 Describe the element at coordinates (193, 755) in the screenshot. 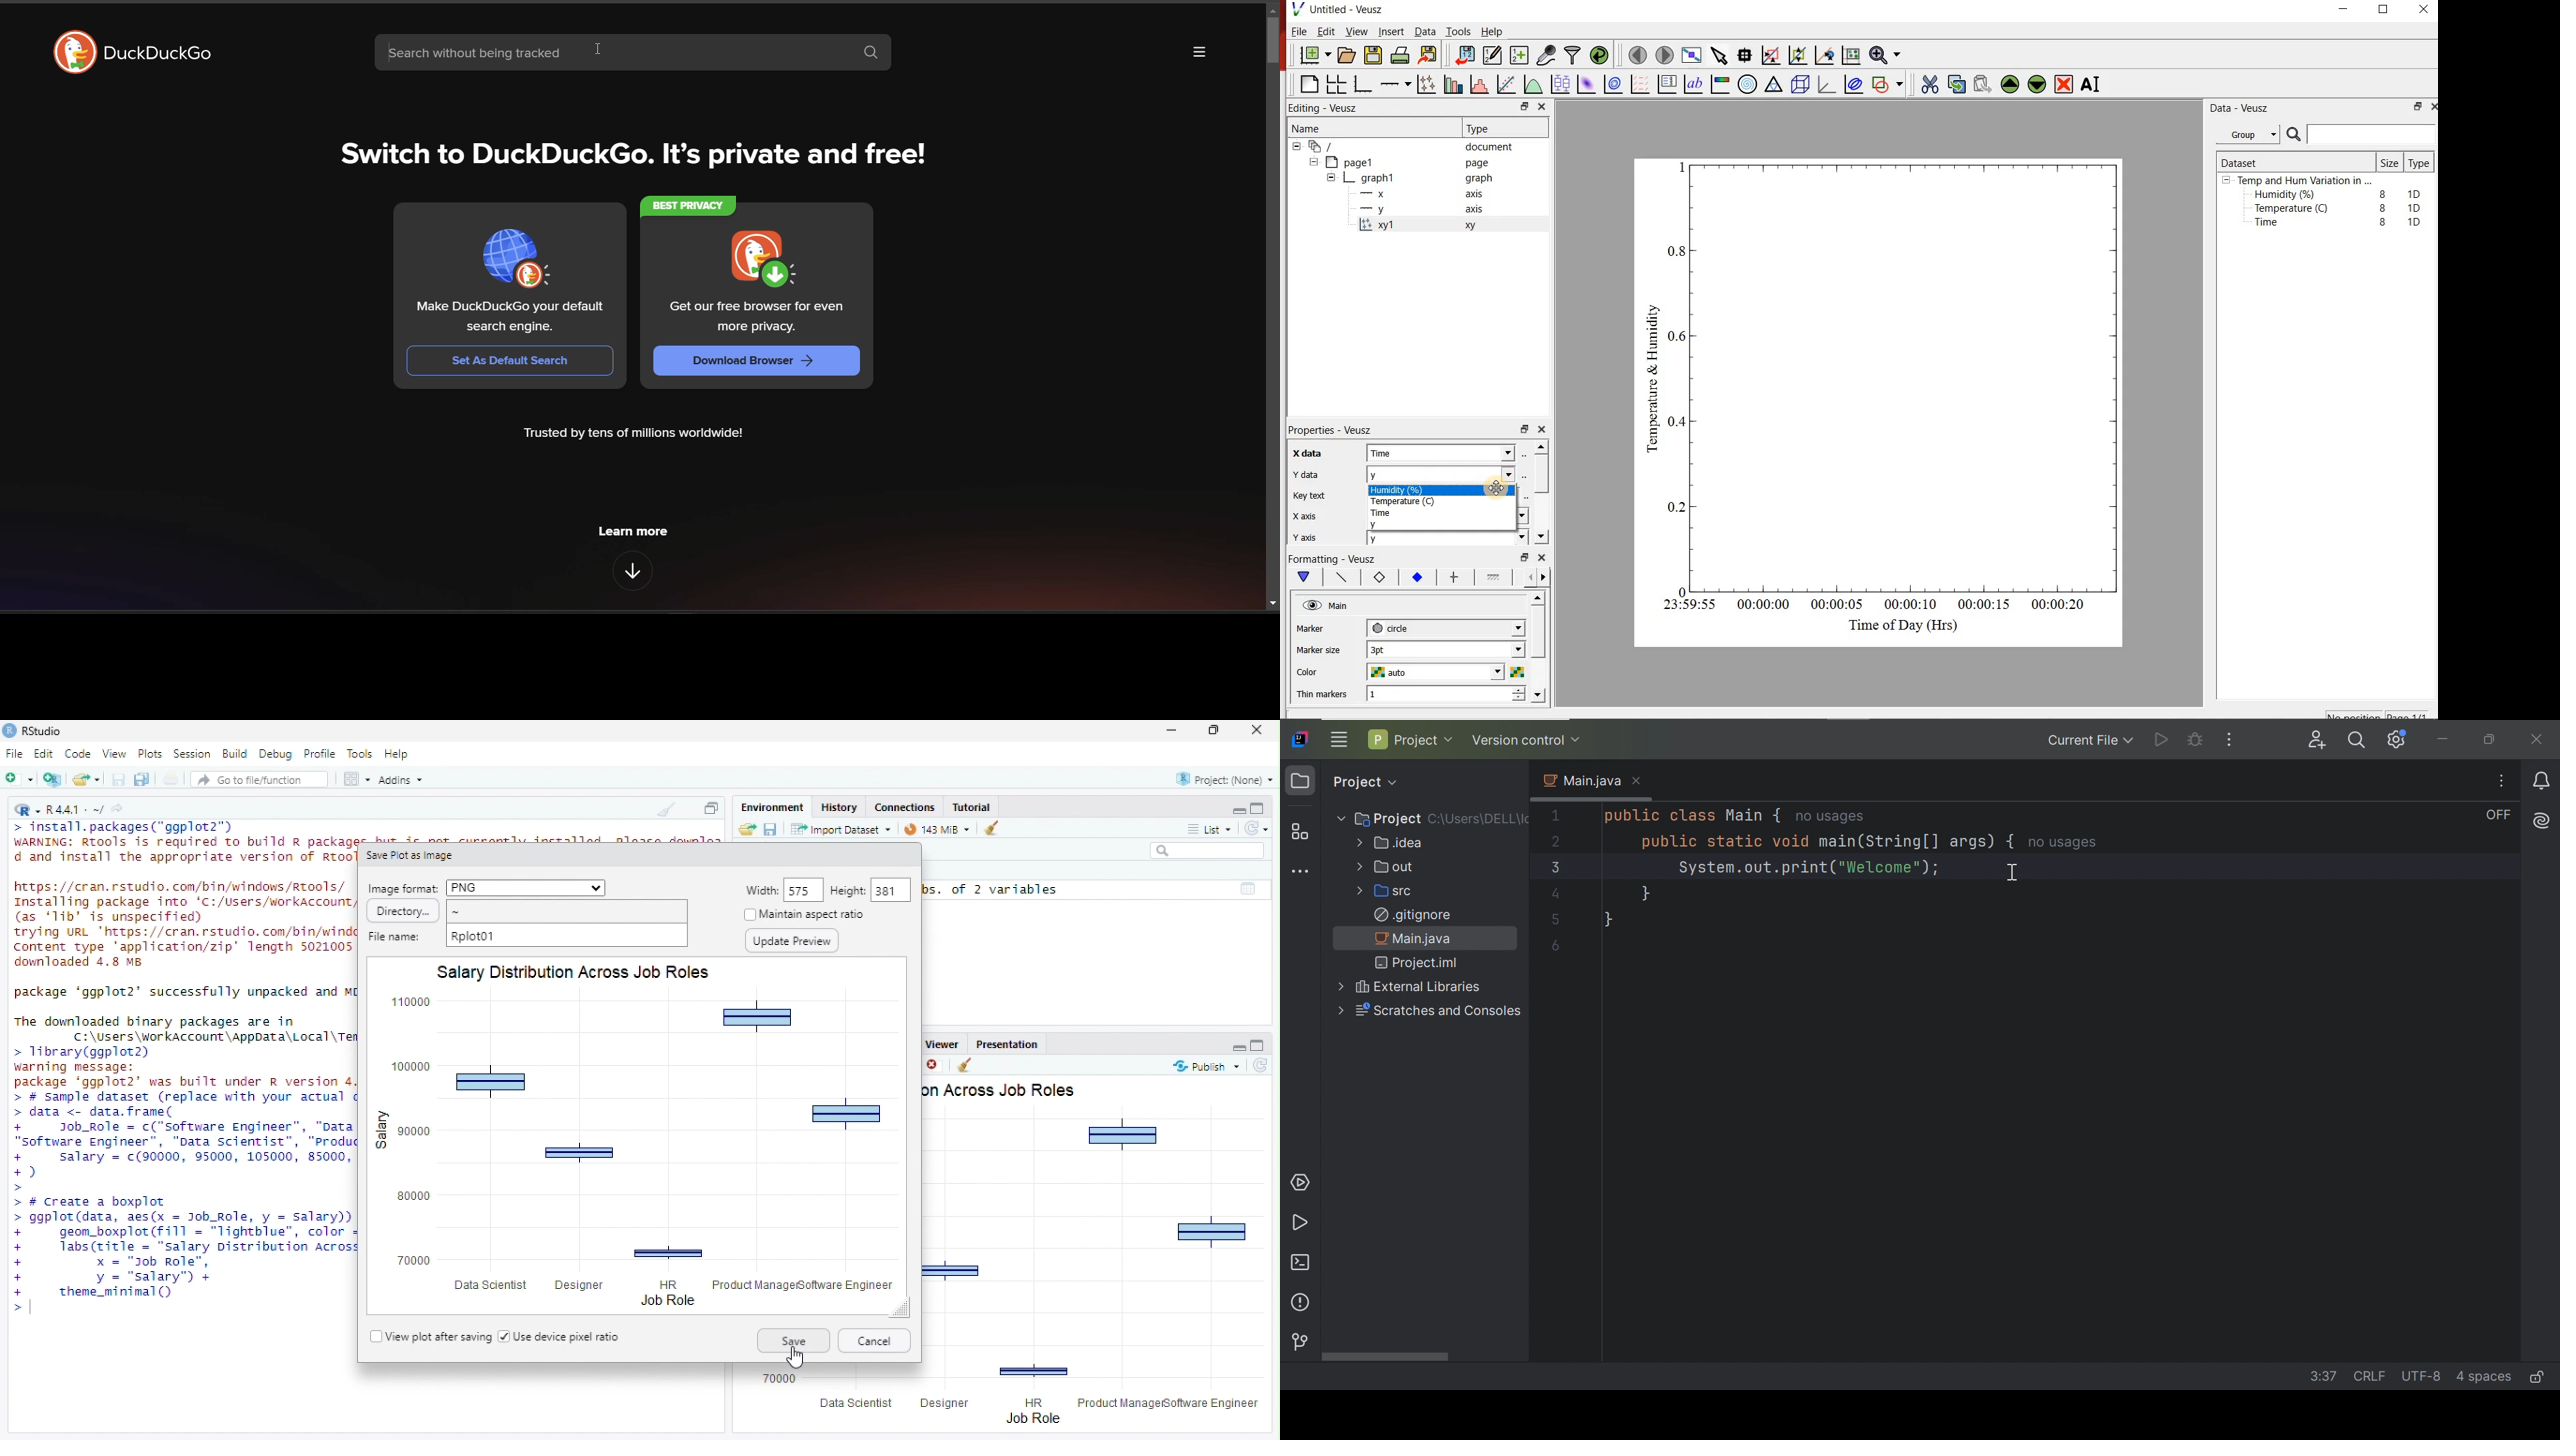

I see `Session` at that location.